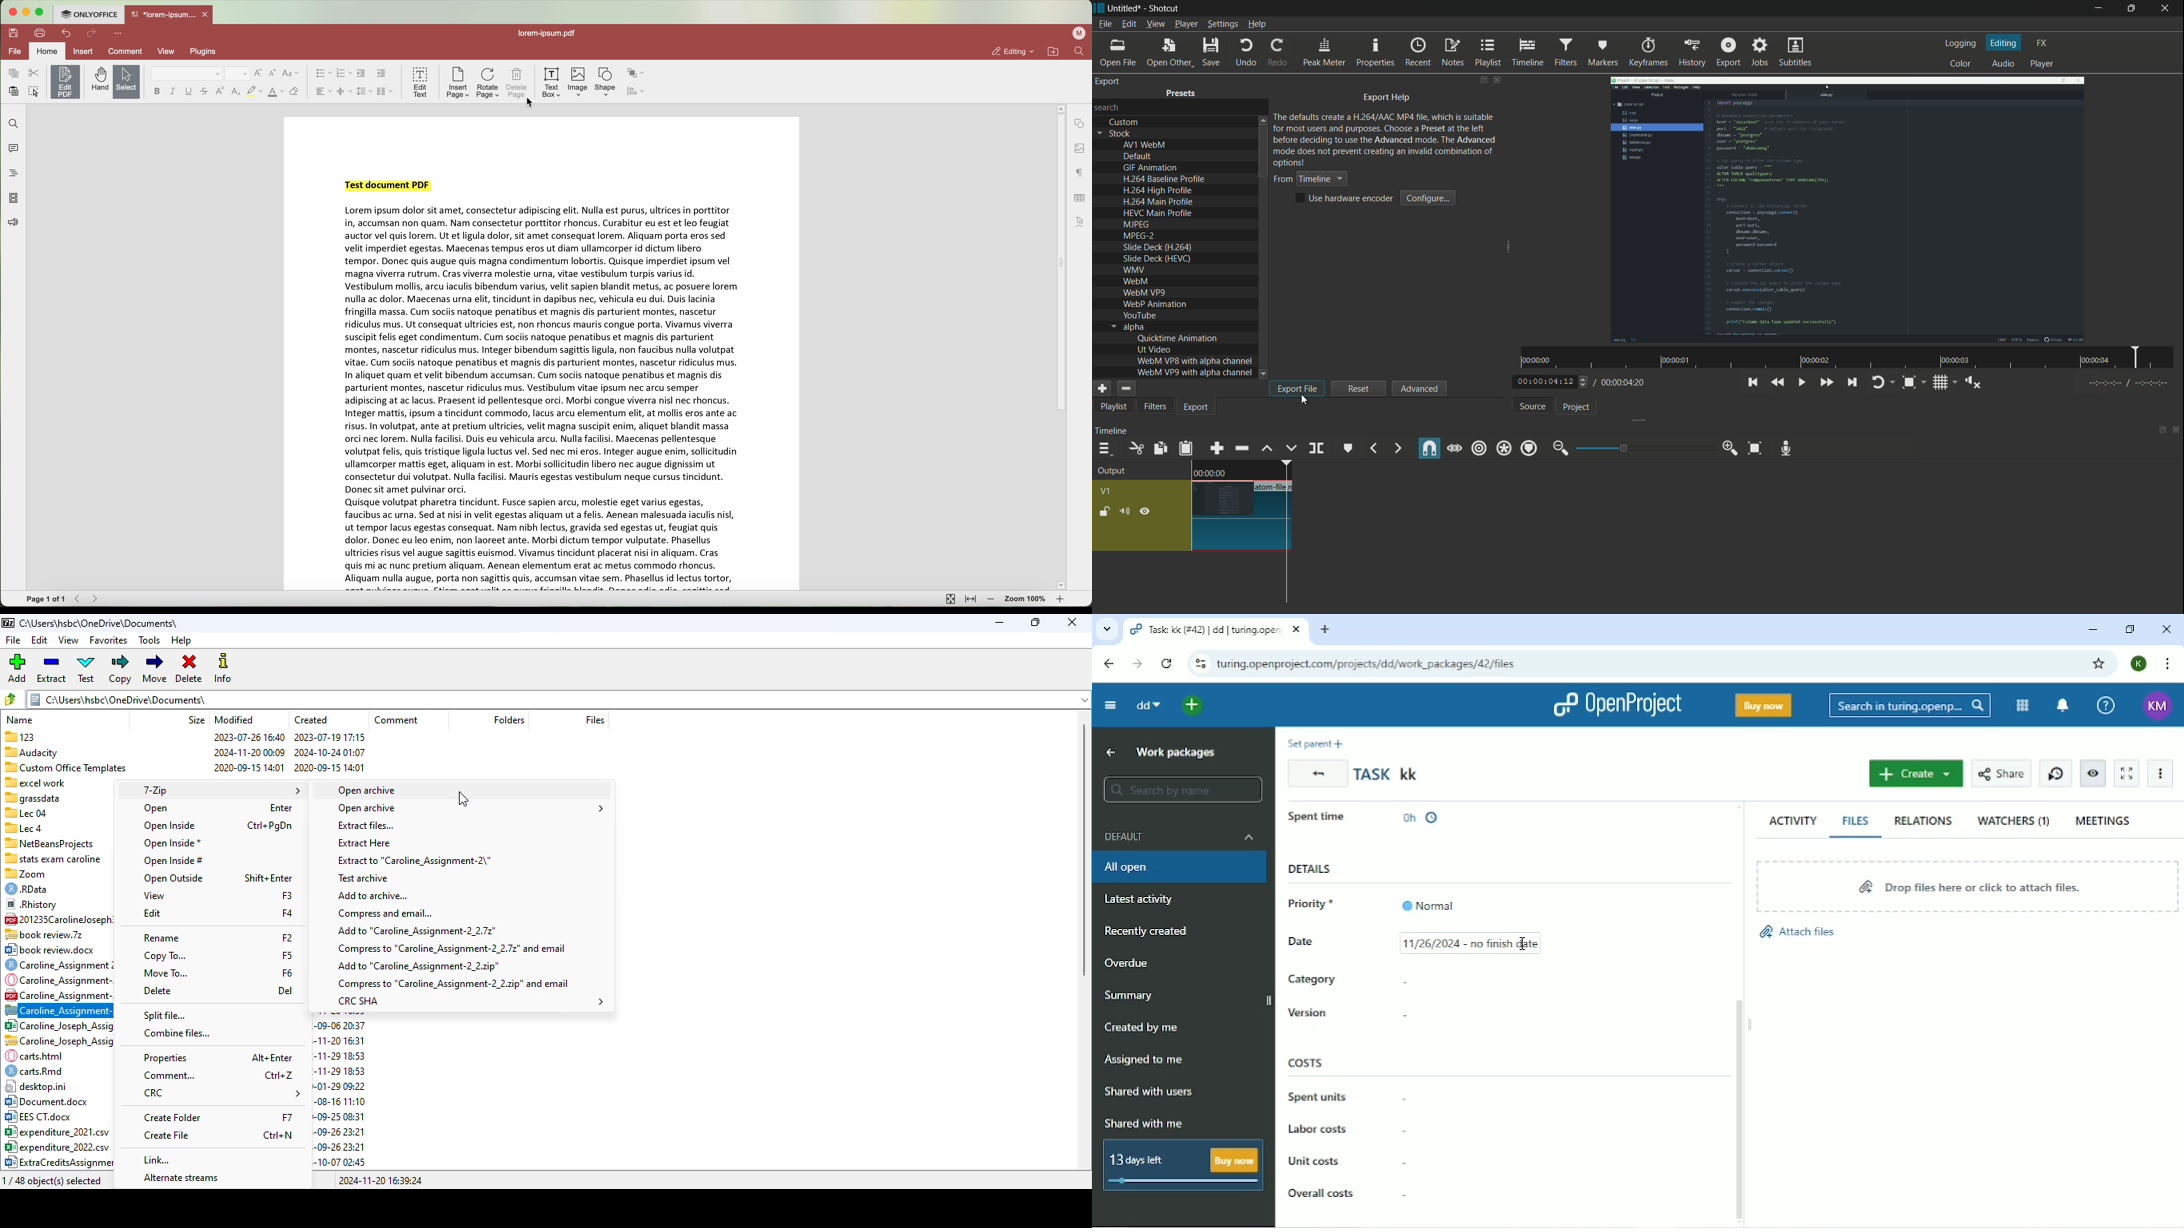 The width and height of the screenshot is (2184, 1232). I want to click on change layout, so click(1483, 80).